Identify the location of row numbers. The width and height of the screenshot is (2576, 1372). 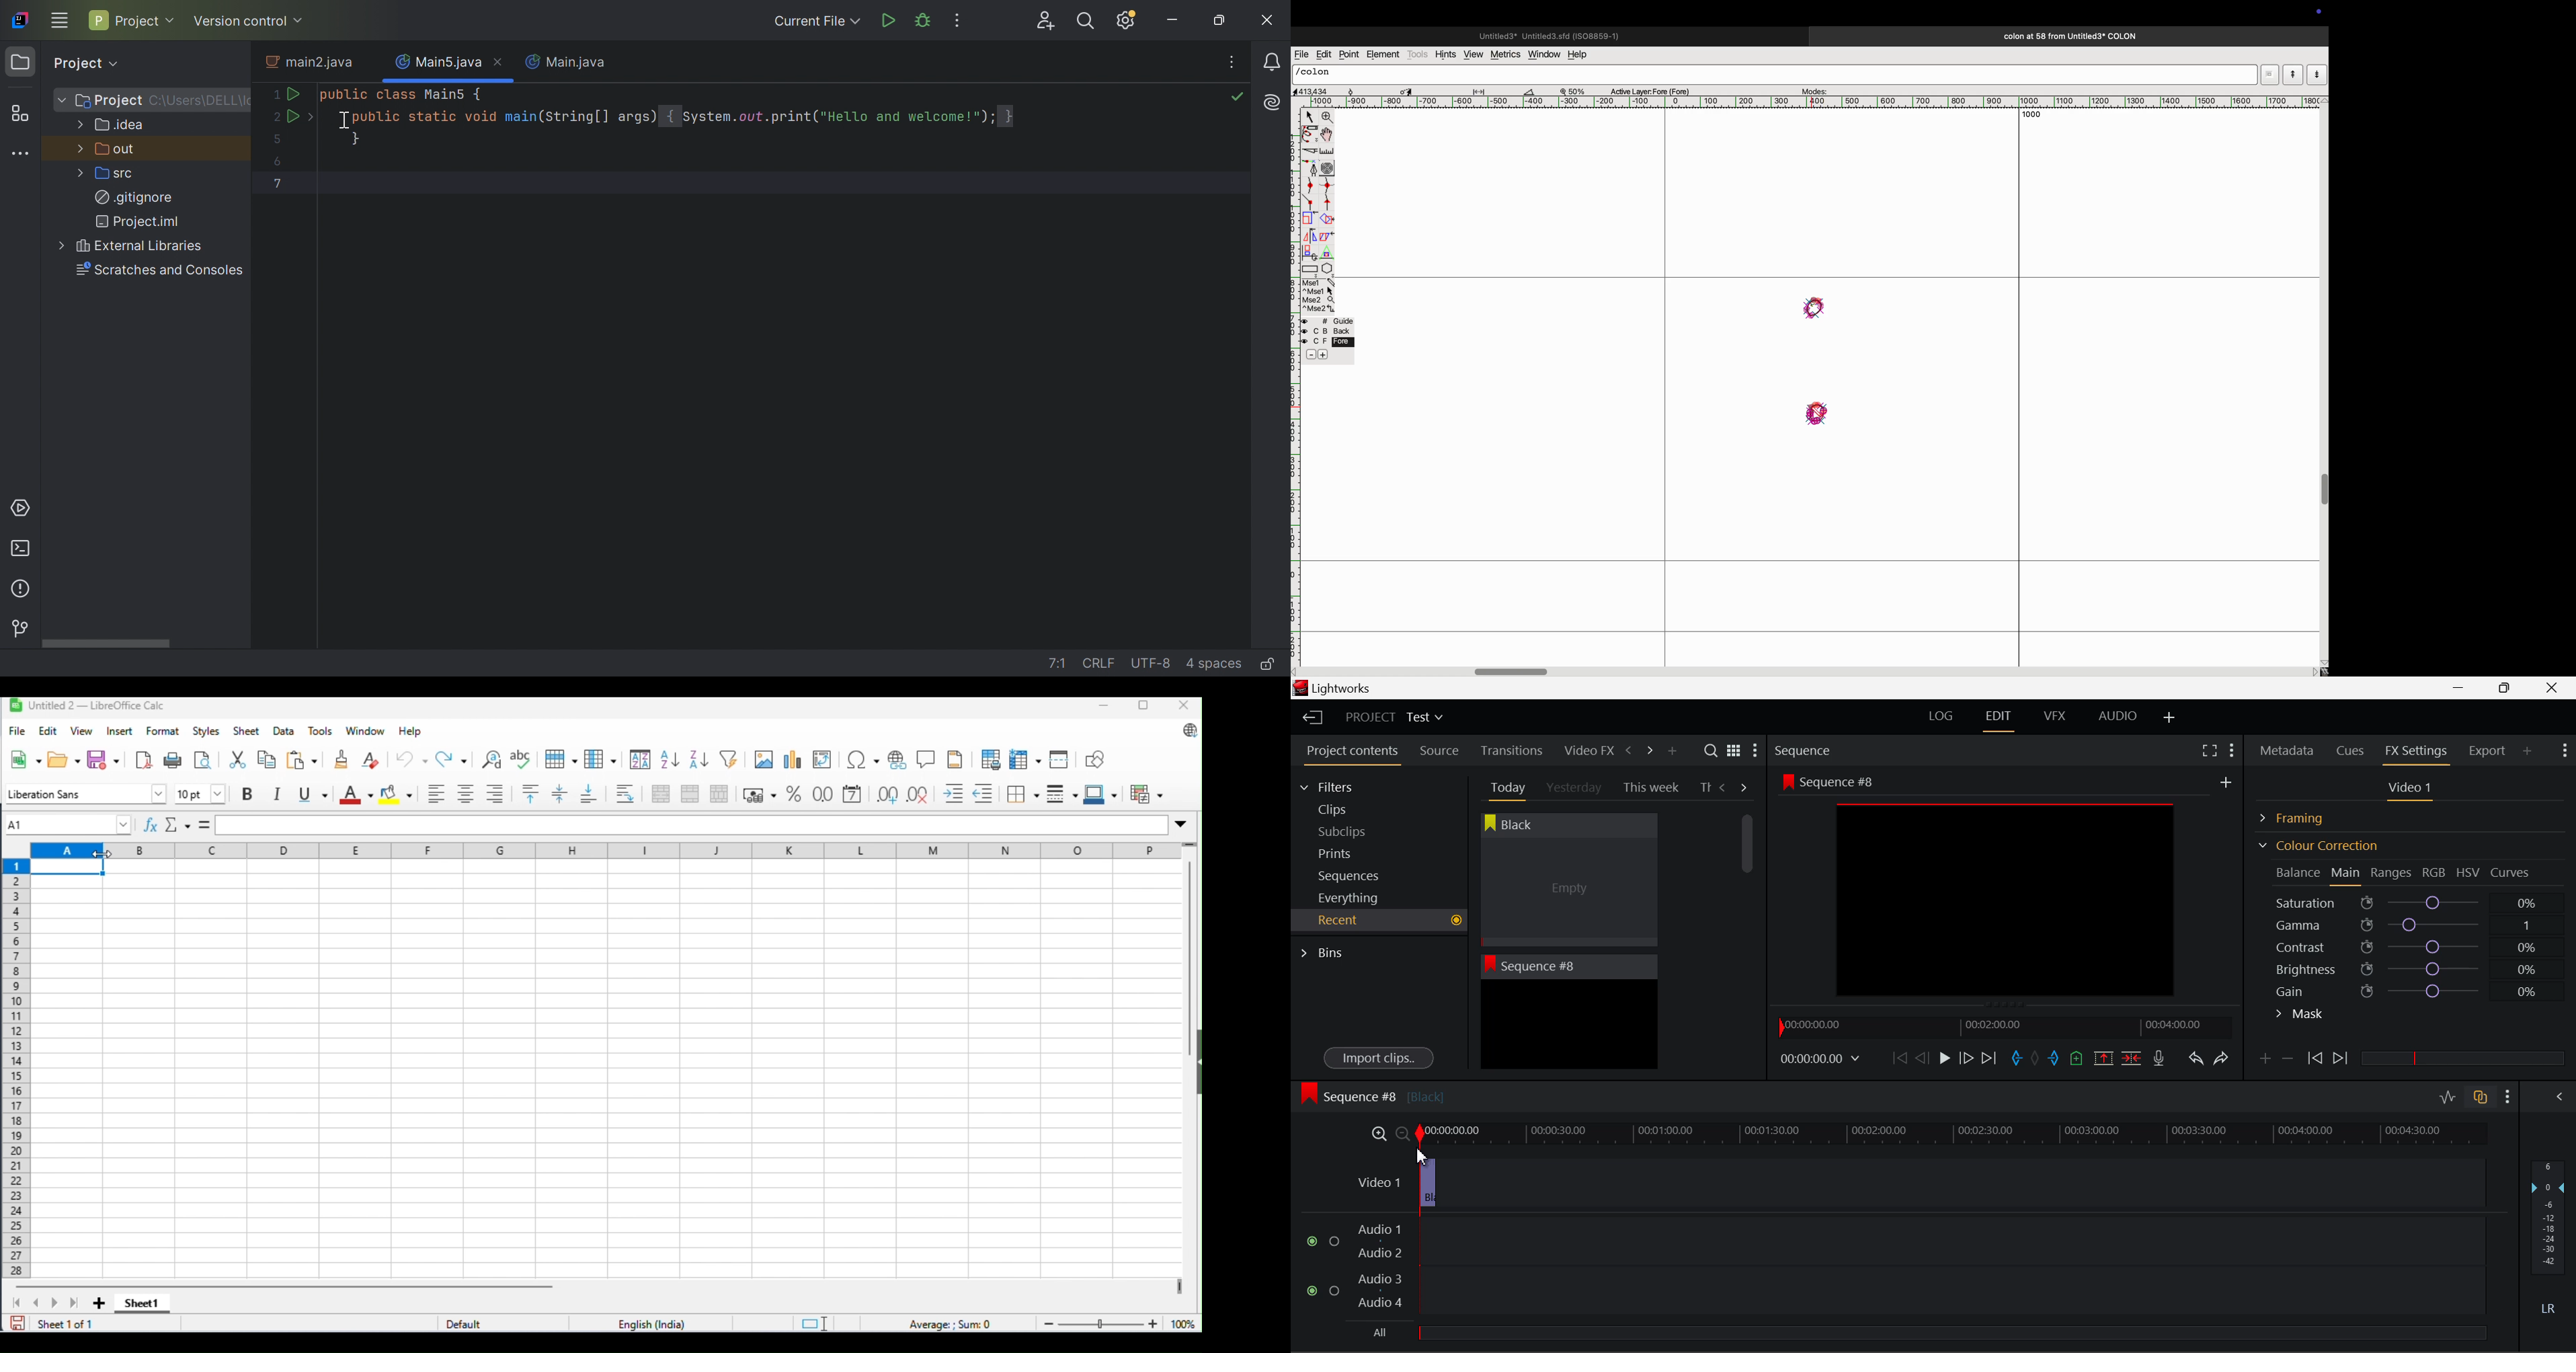
(15, 1068).